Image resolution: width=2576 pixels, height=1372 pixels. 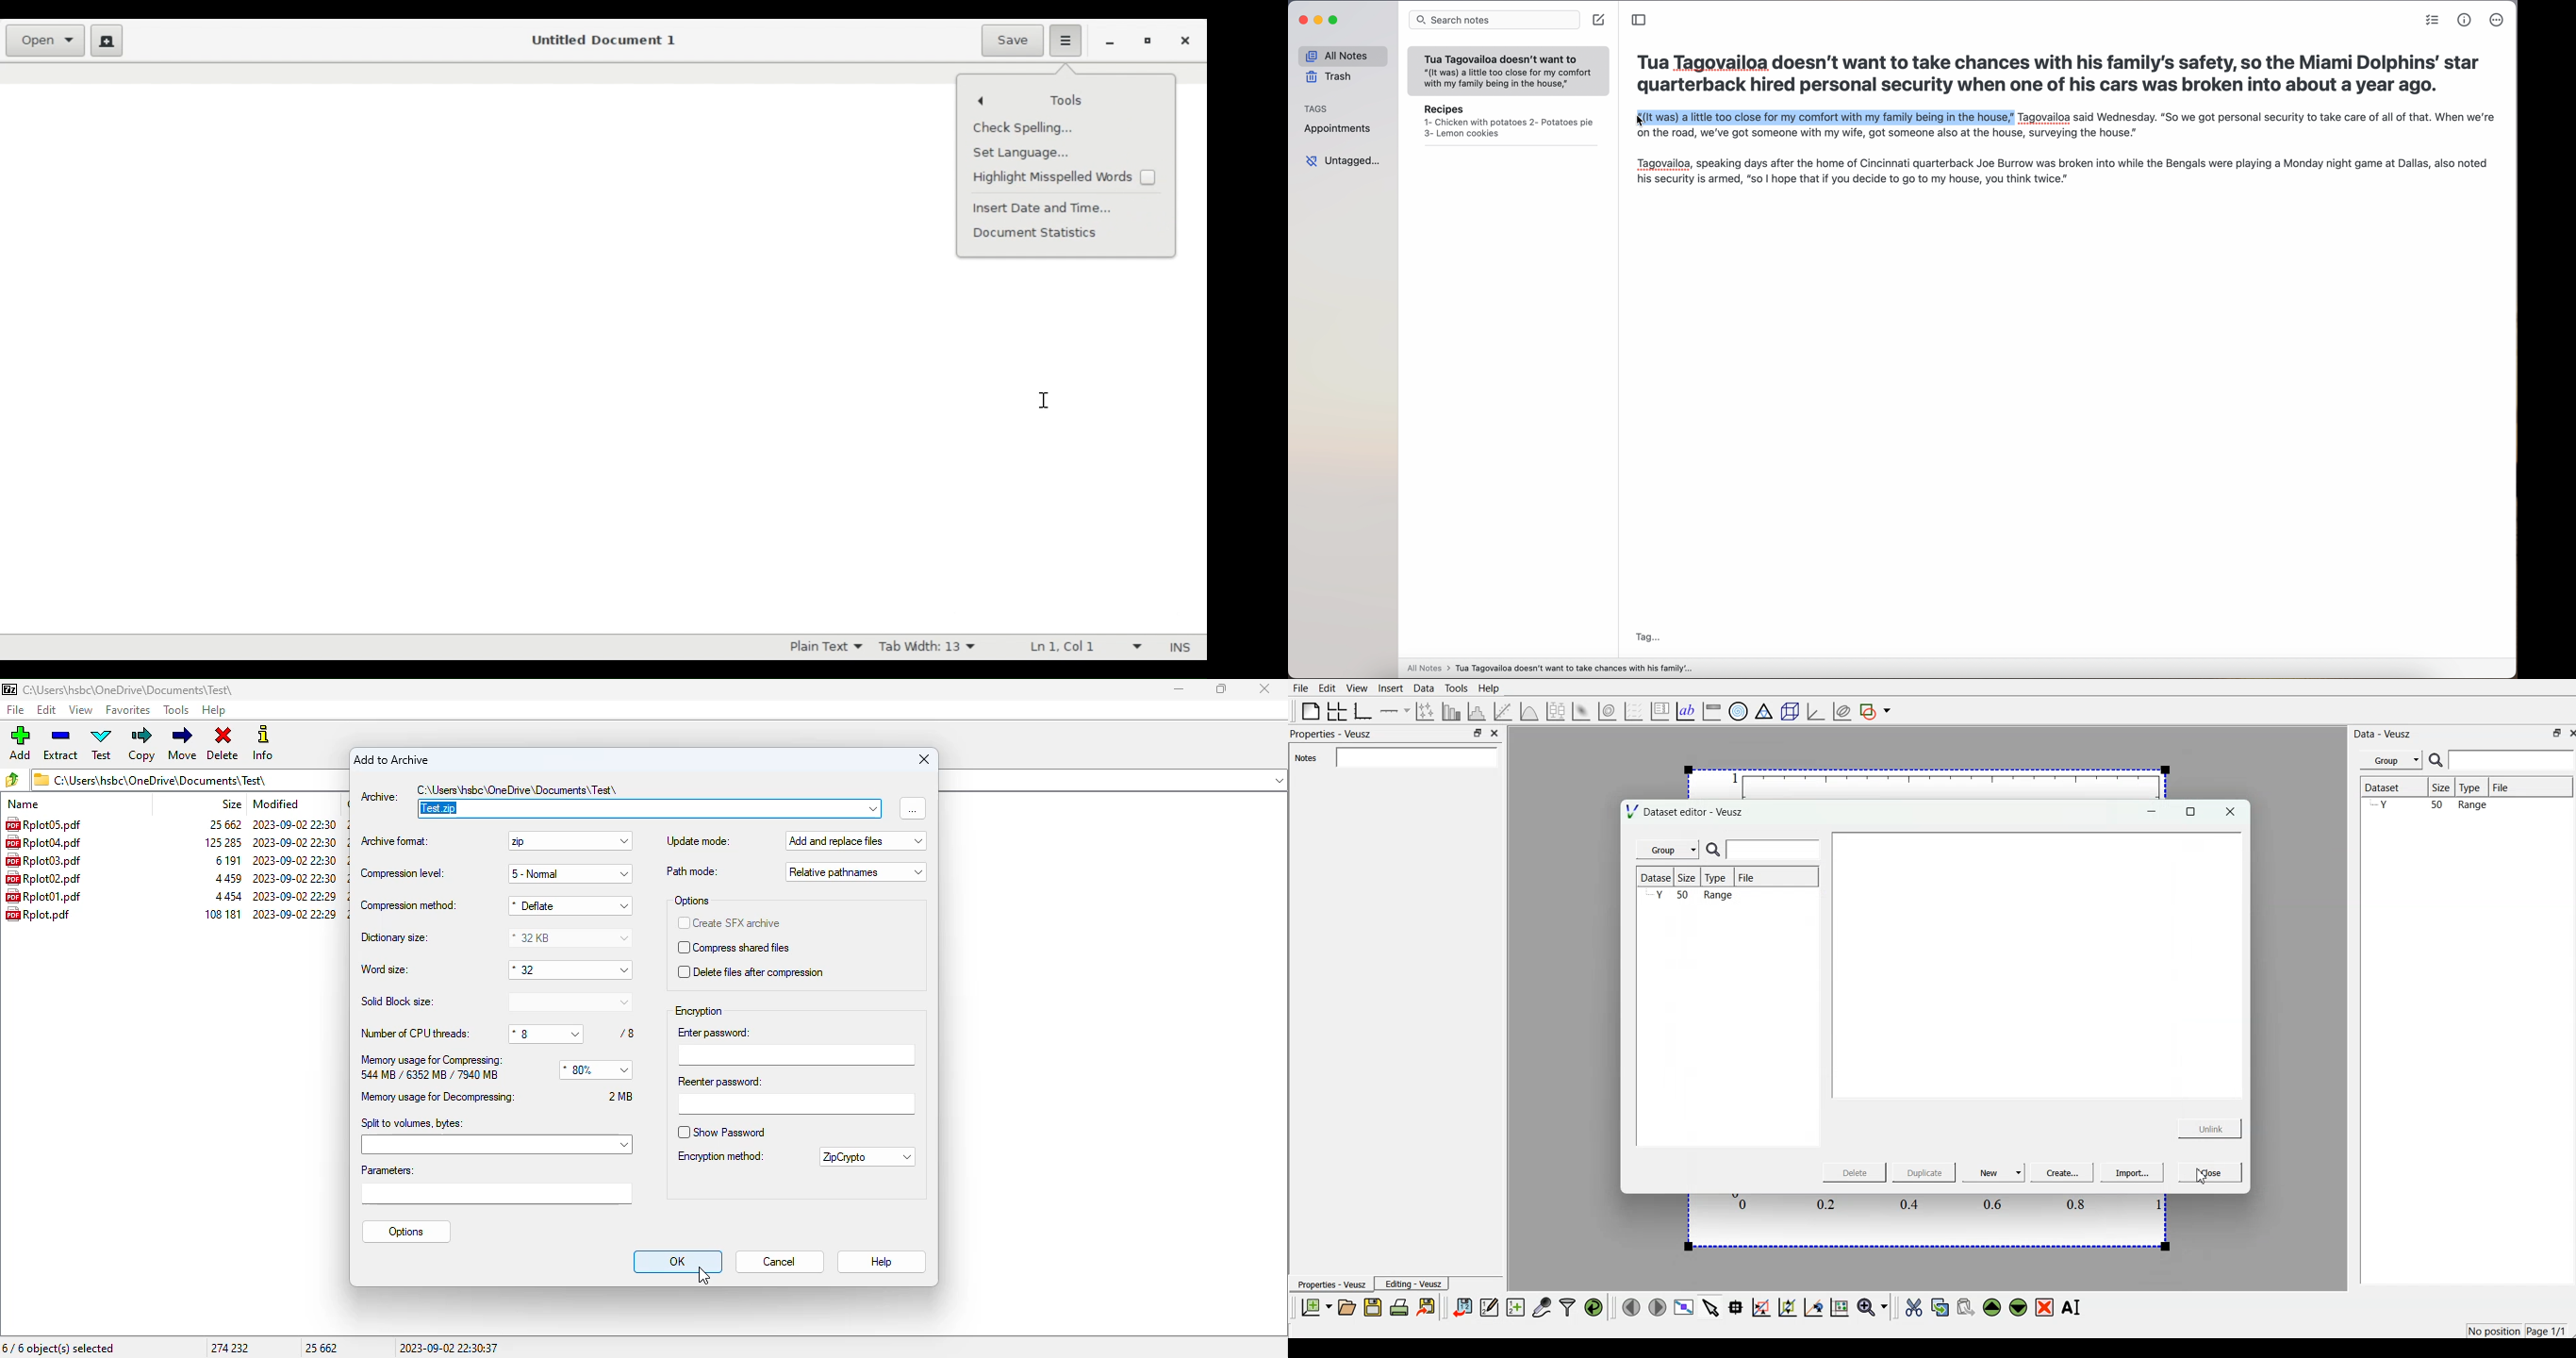 I want to click on Group , so click(x=2392, y=760).